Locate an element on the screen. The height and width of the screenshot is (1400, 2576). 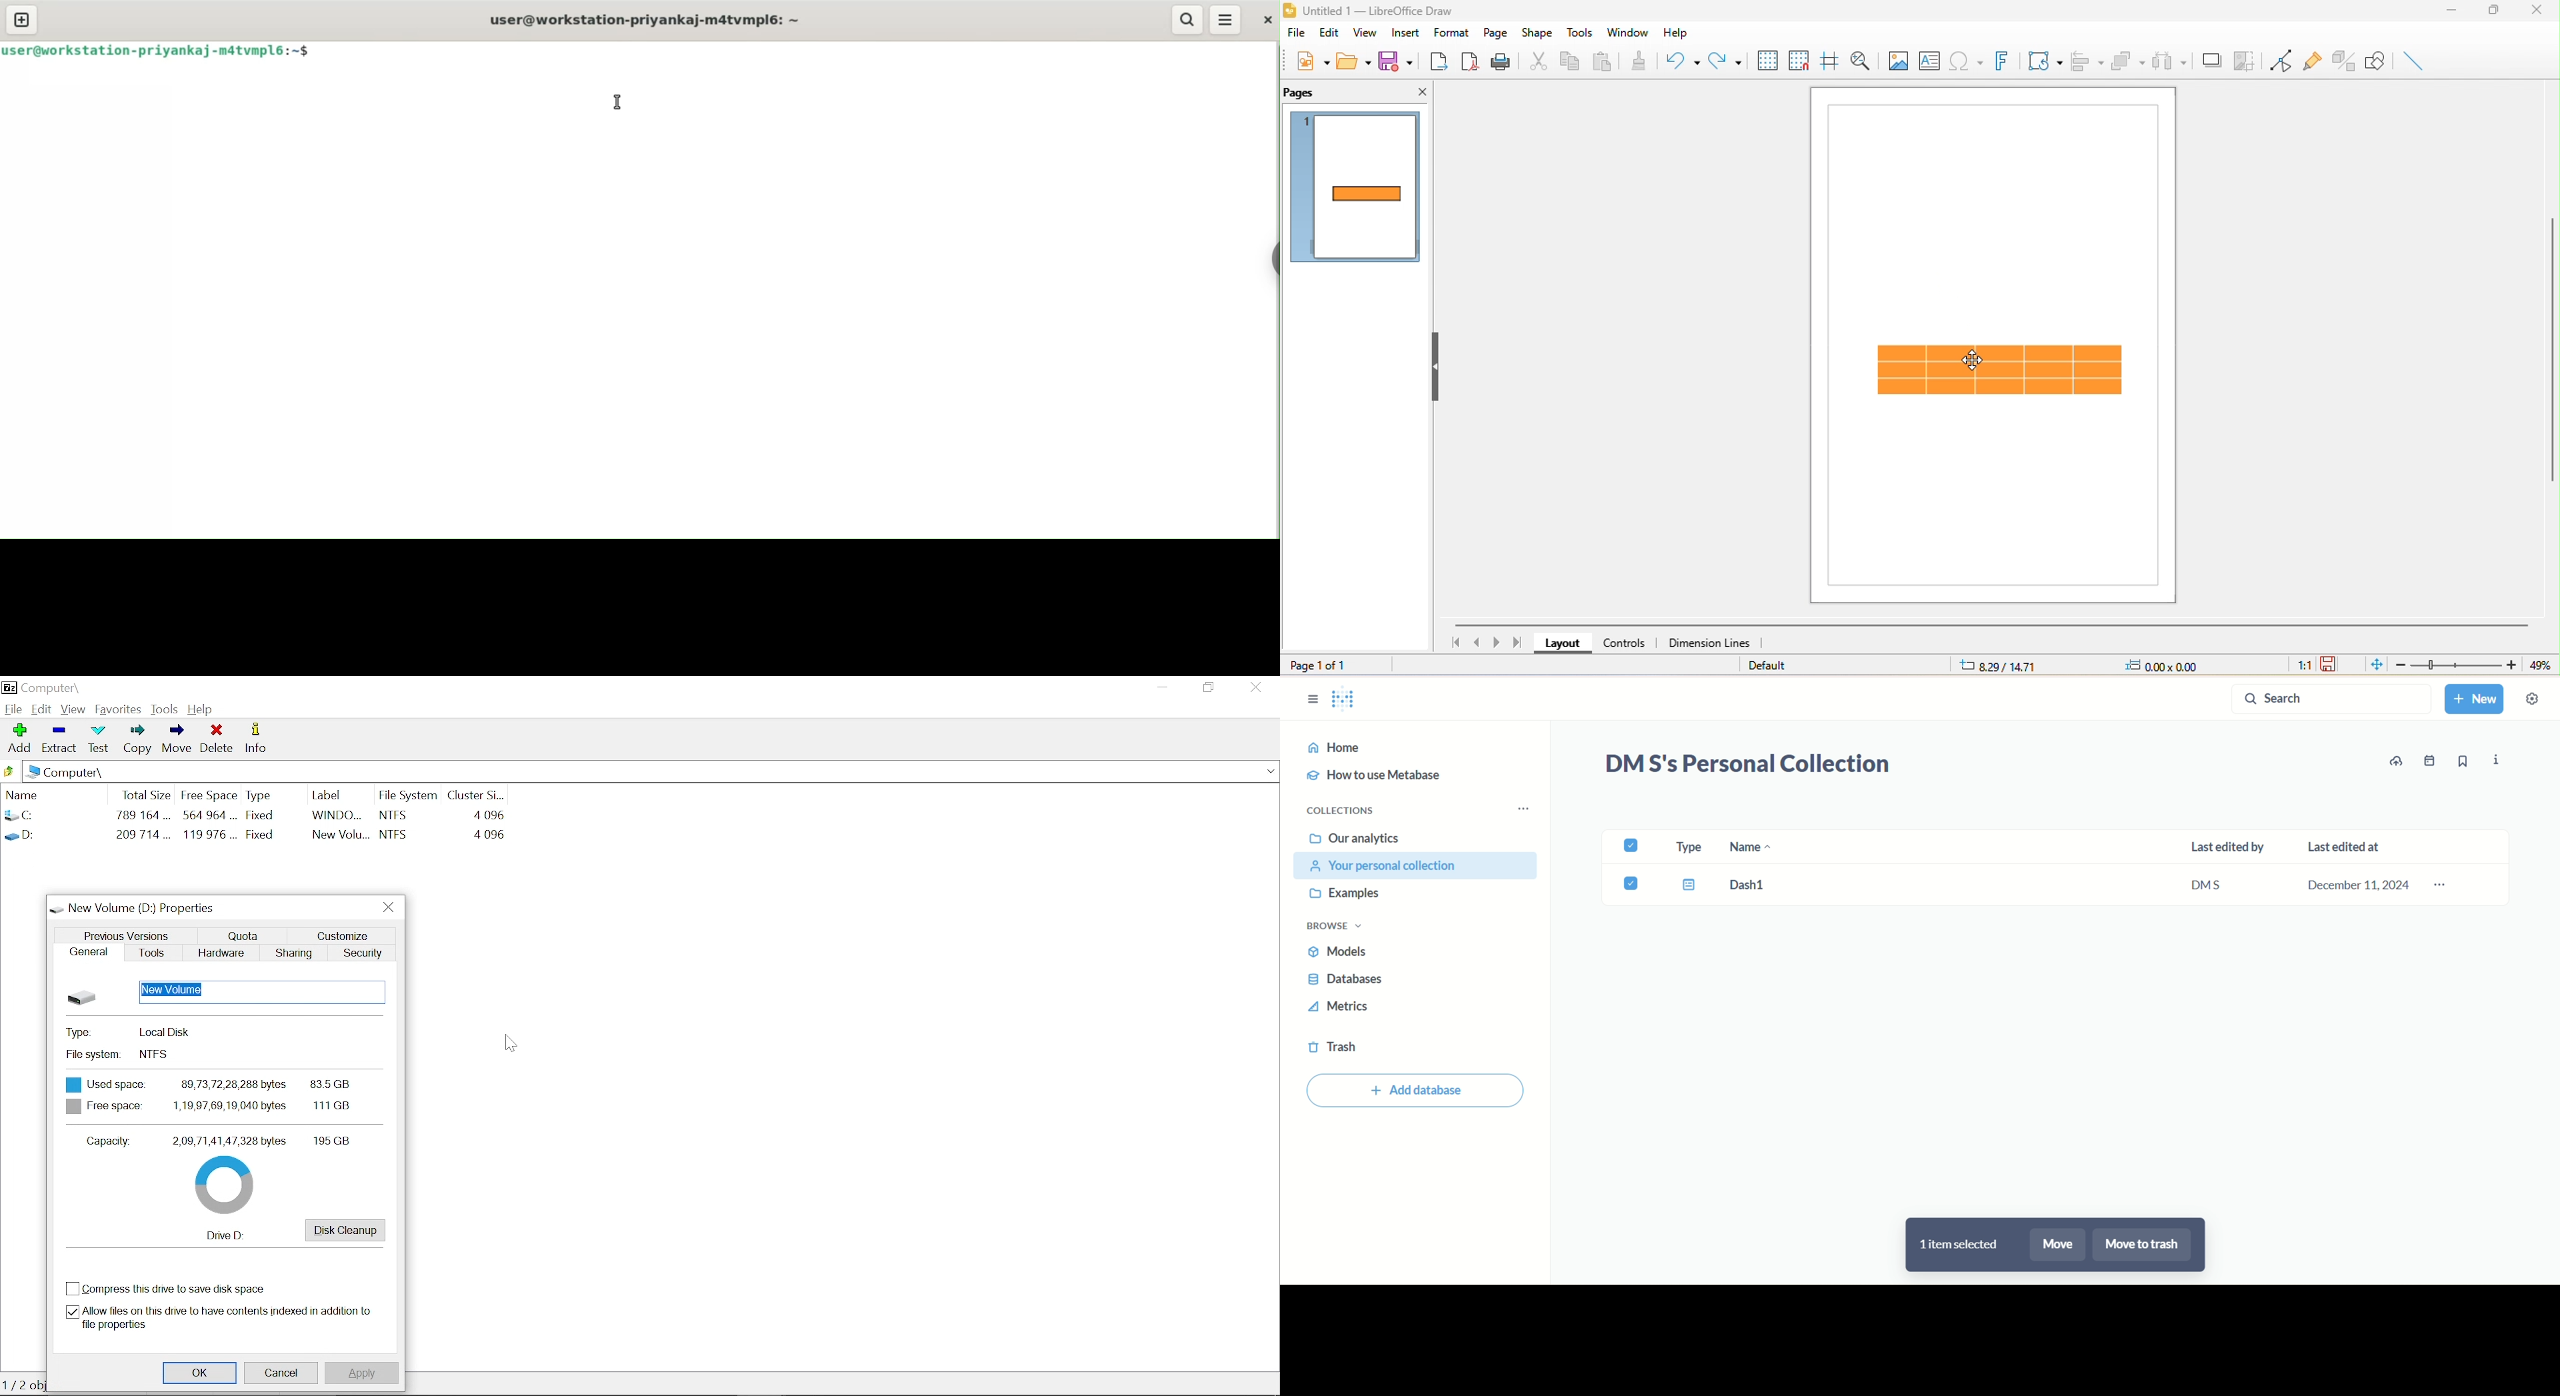
sharing is located at coordinates (297, 953).